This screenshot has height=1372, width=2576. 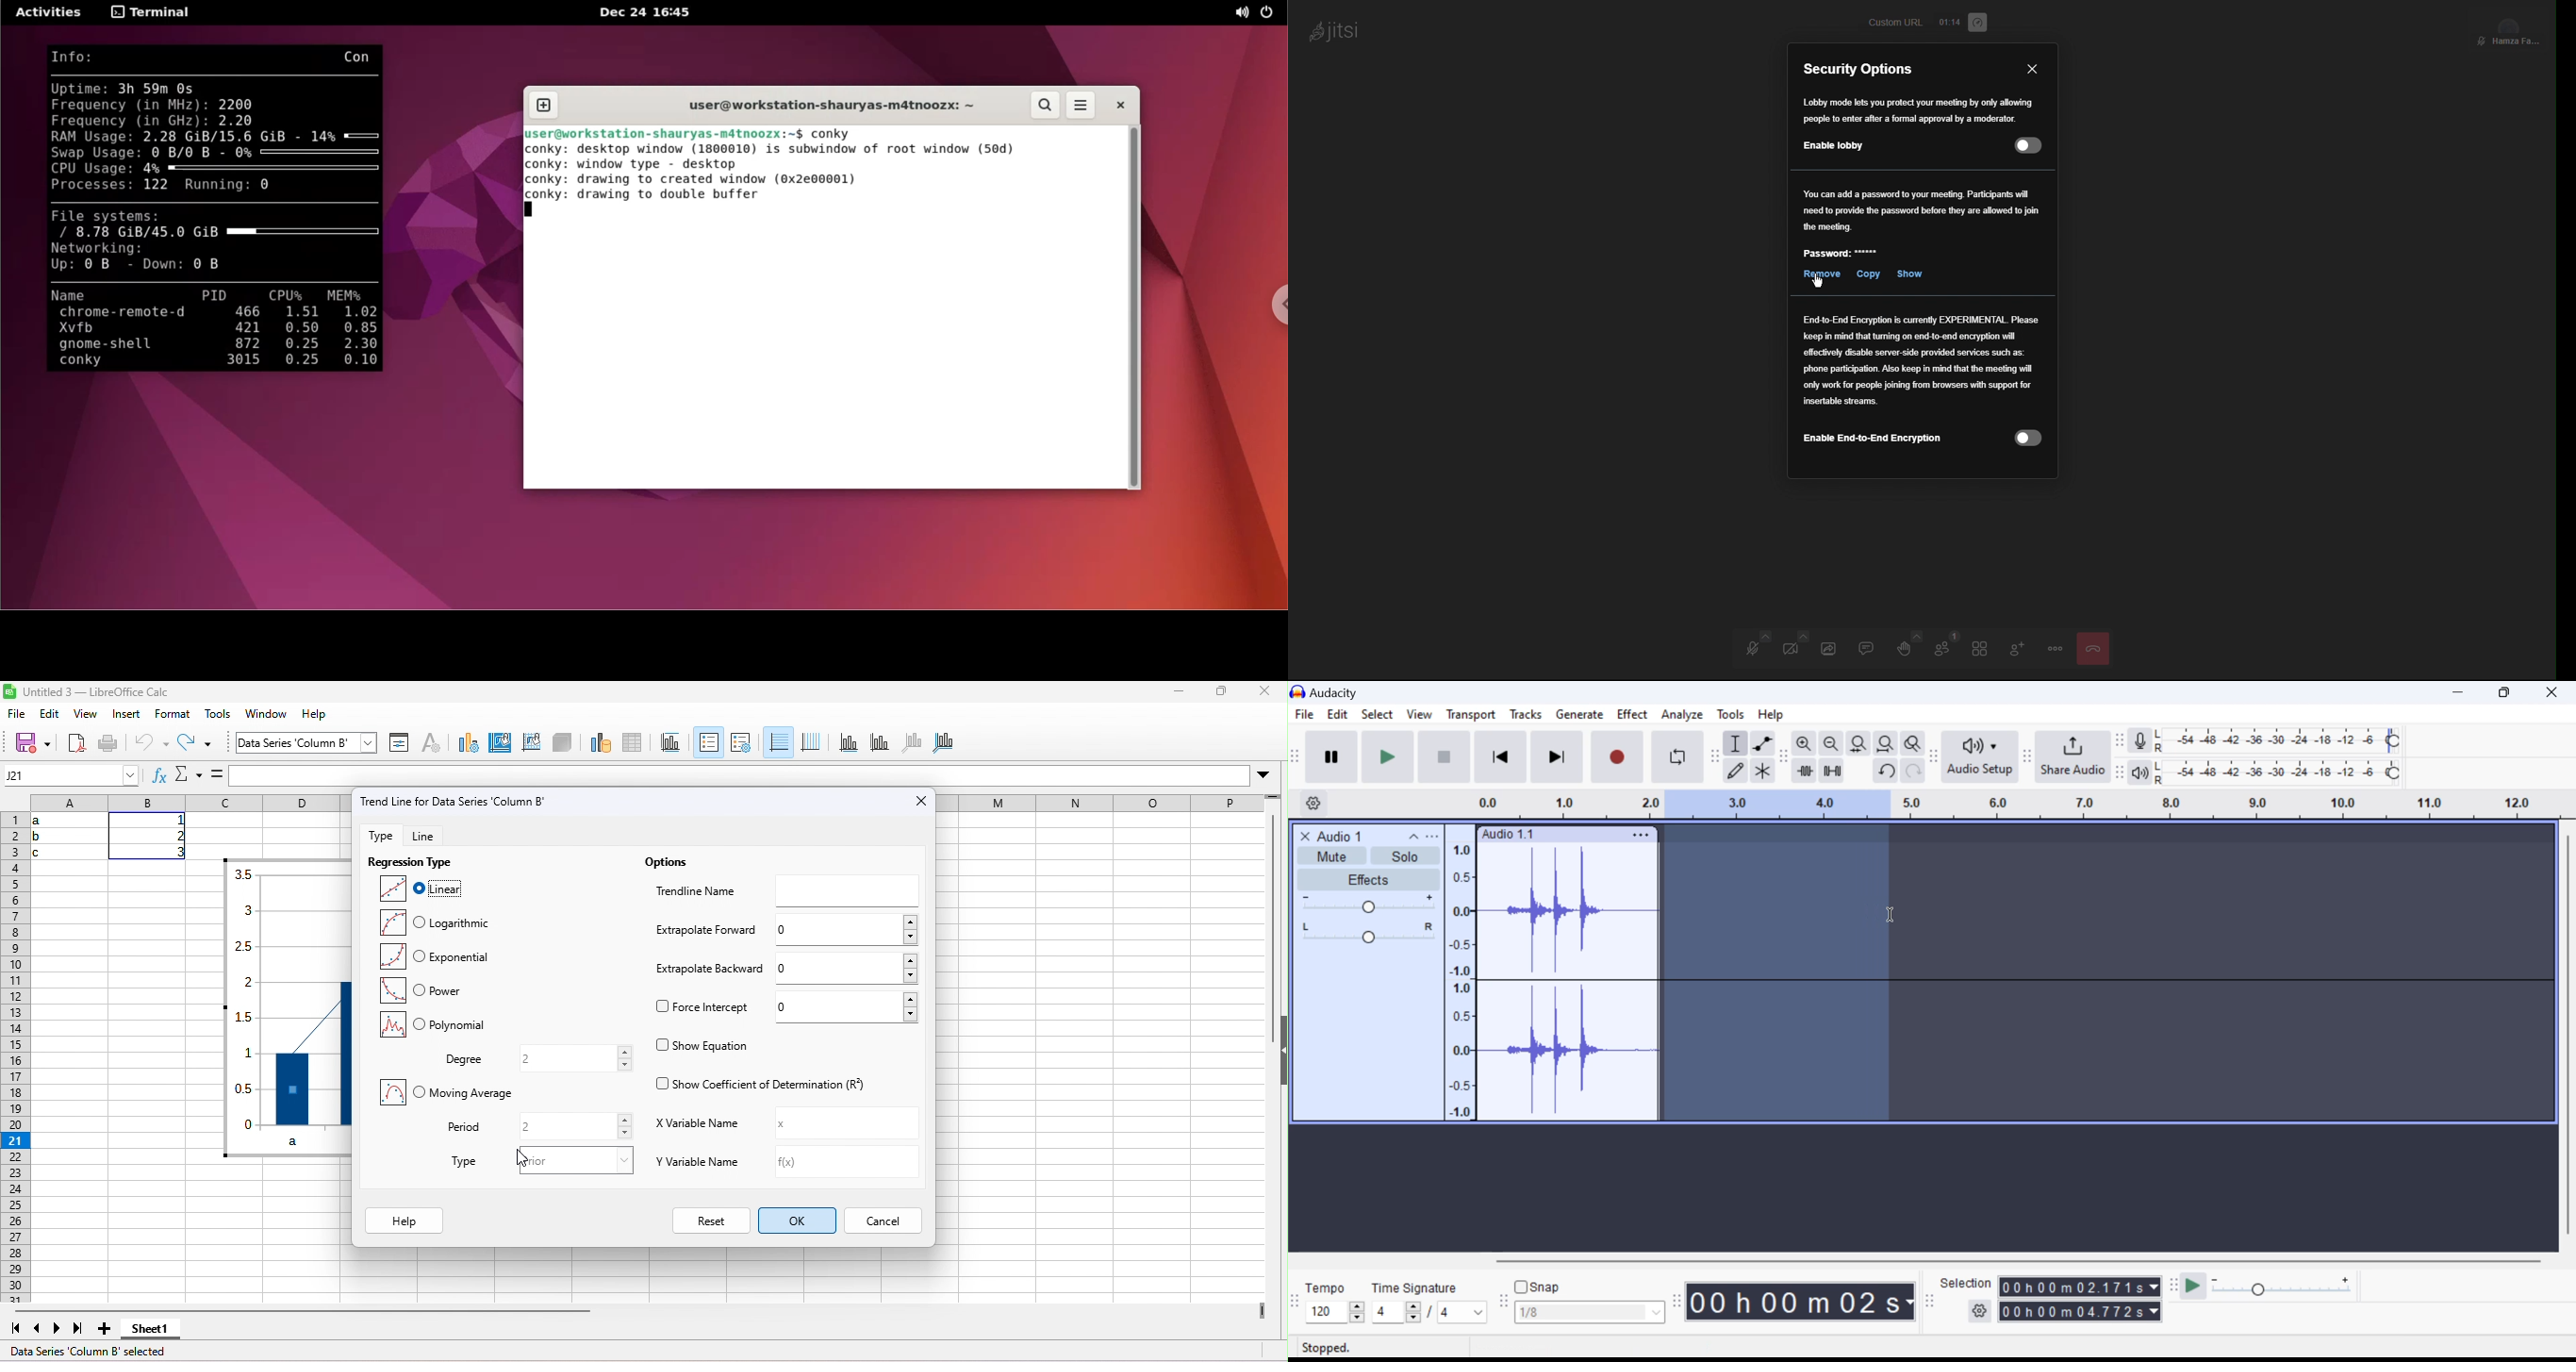 I want to click on file, so click(x=17, y=716).